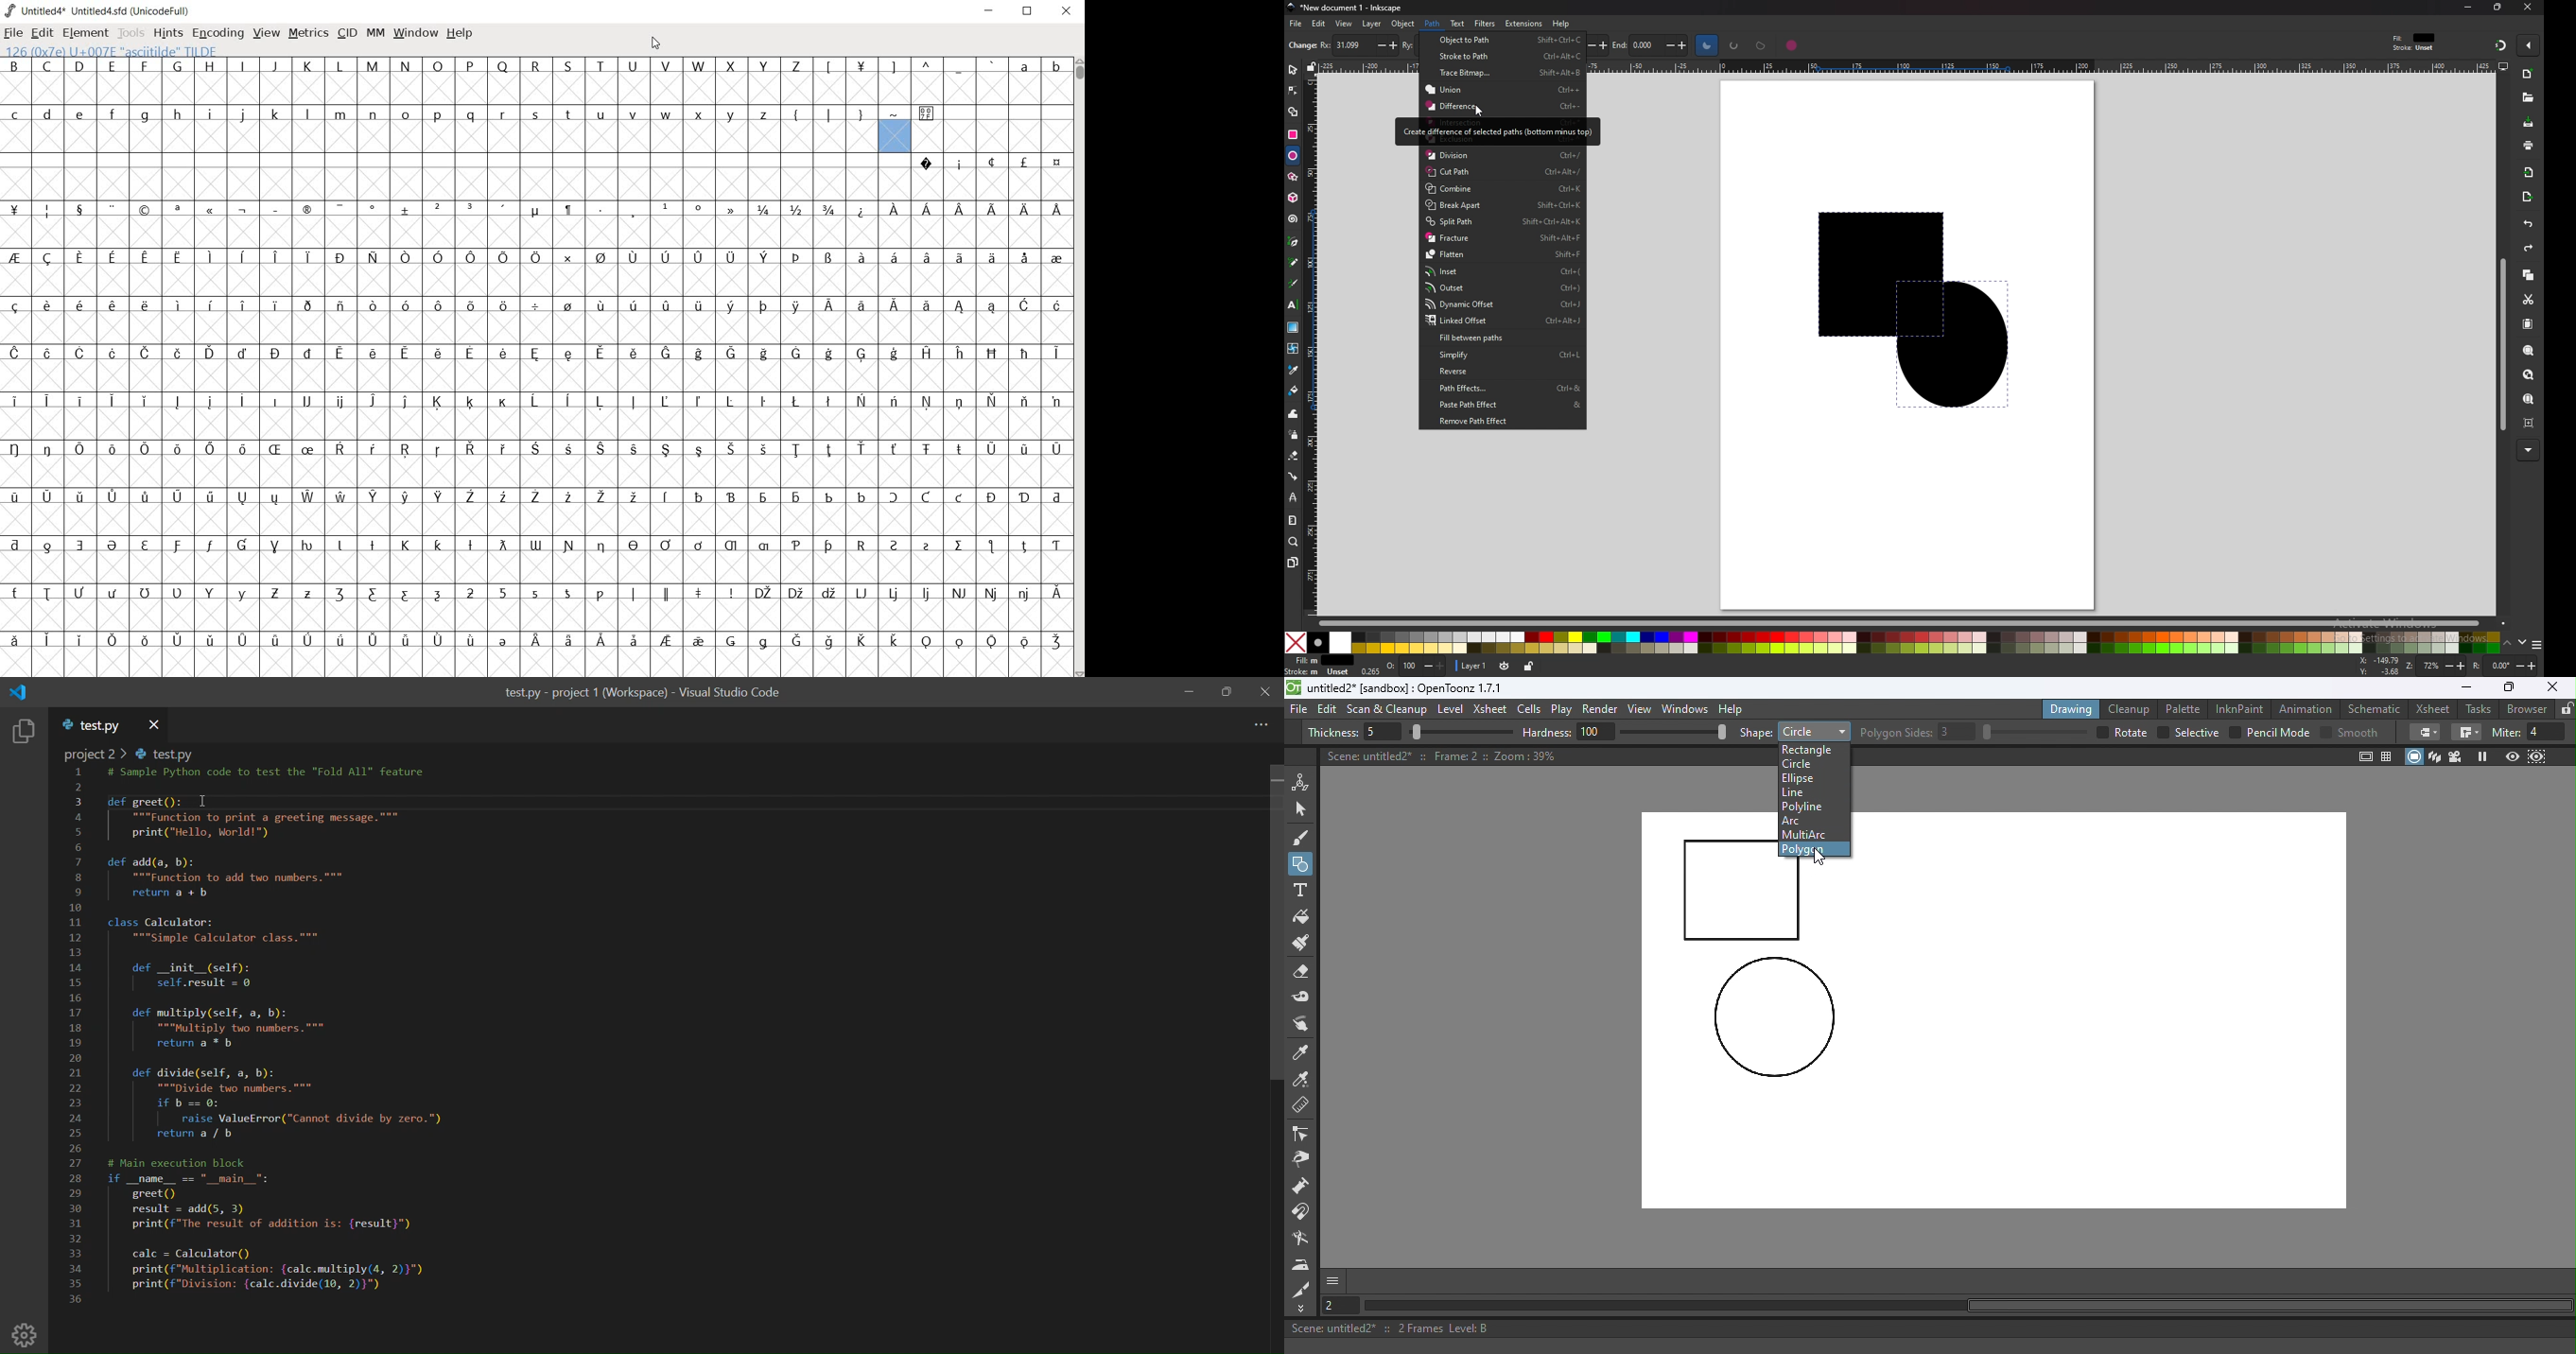  I want to click on CID, so click(347, 33).